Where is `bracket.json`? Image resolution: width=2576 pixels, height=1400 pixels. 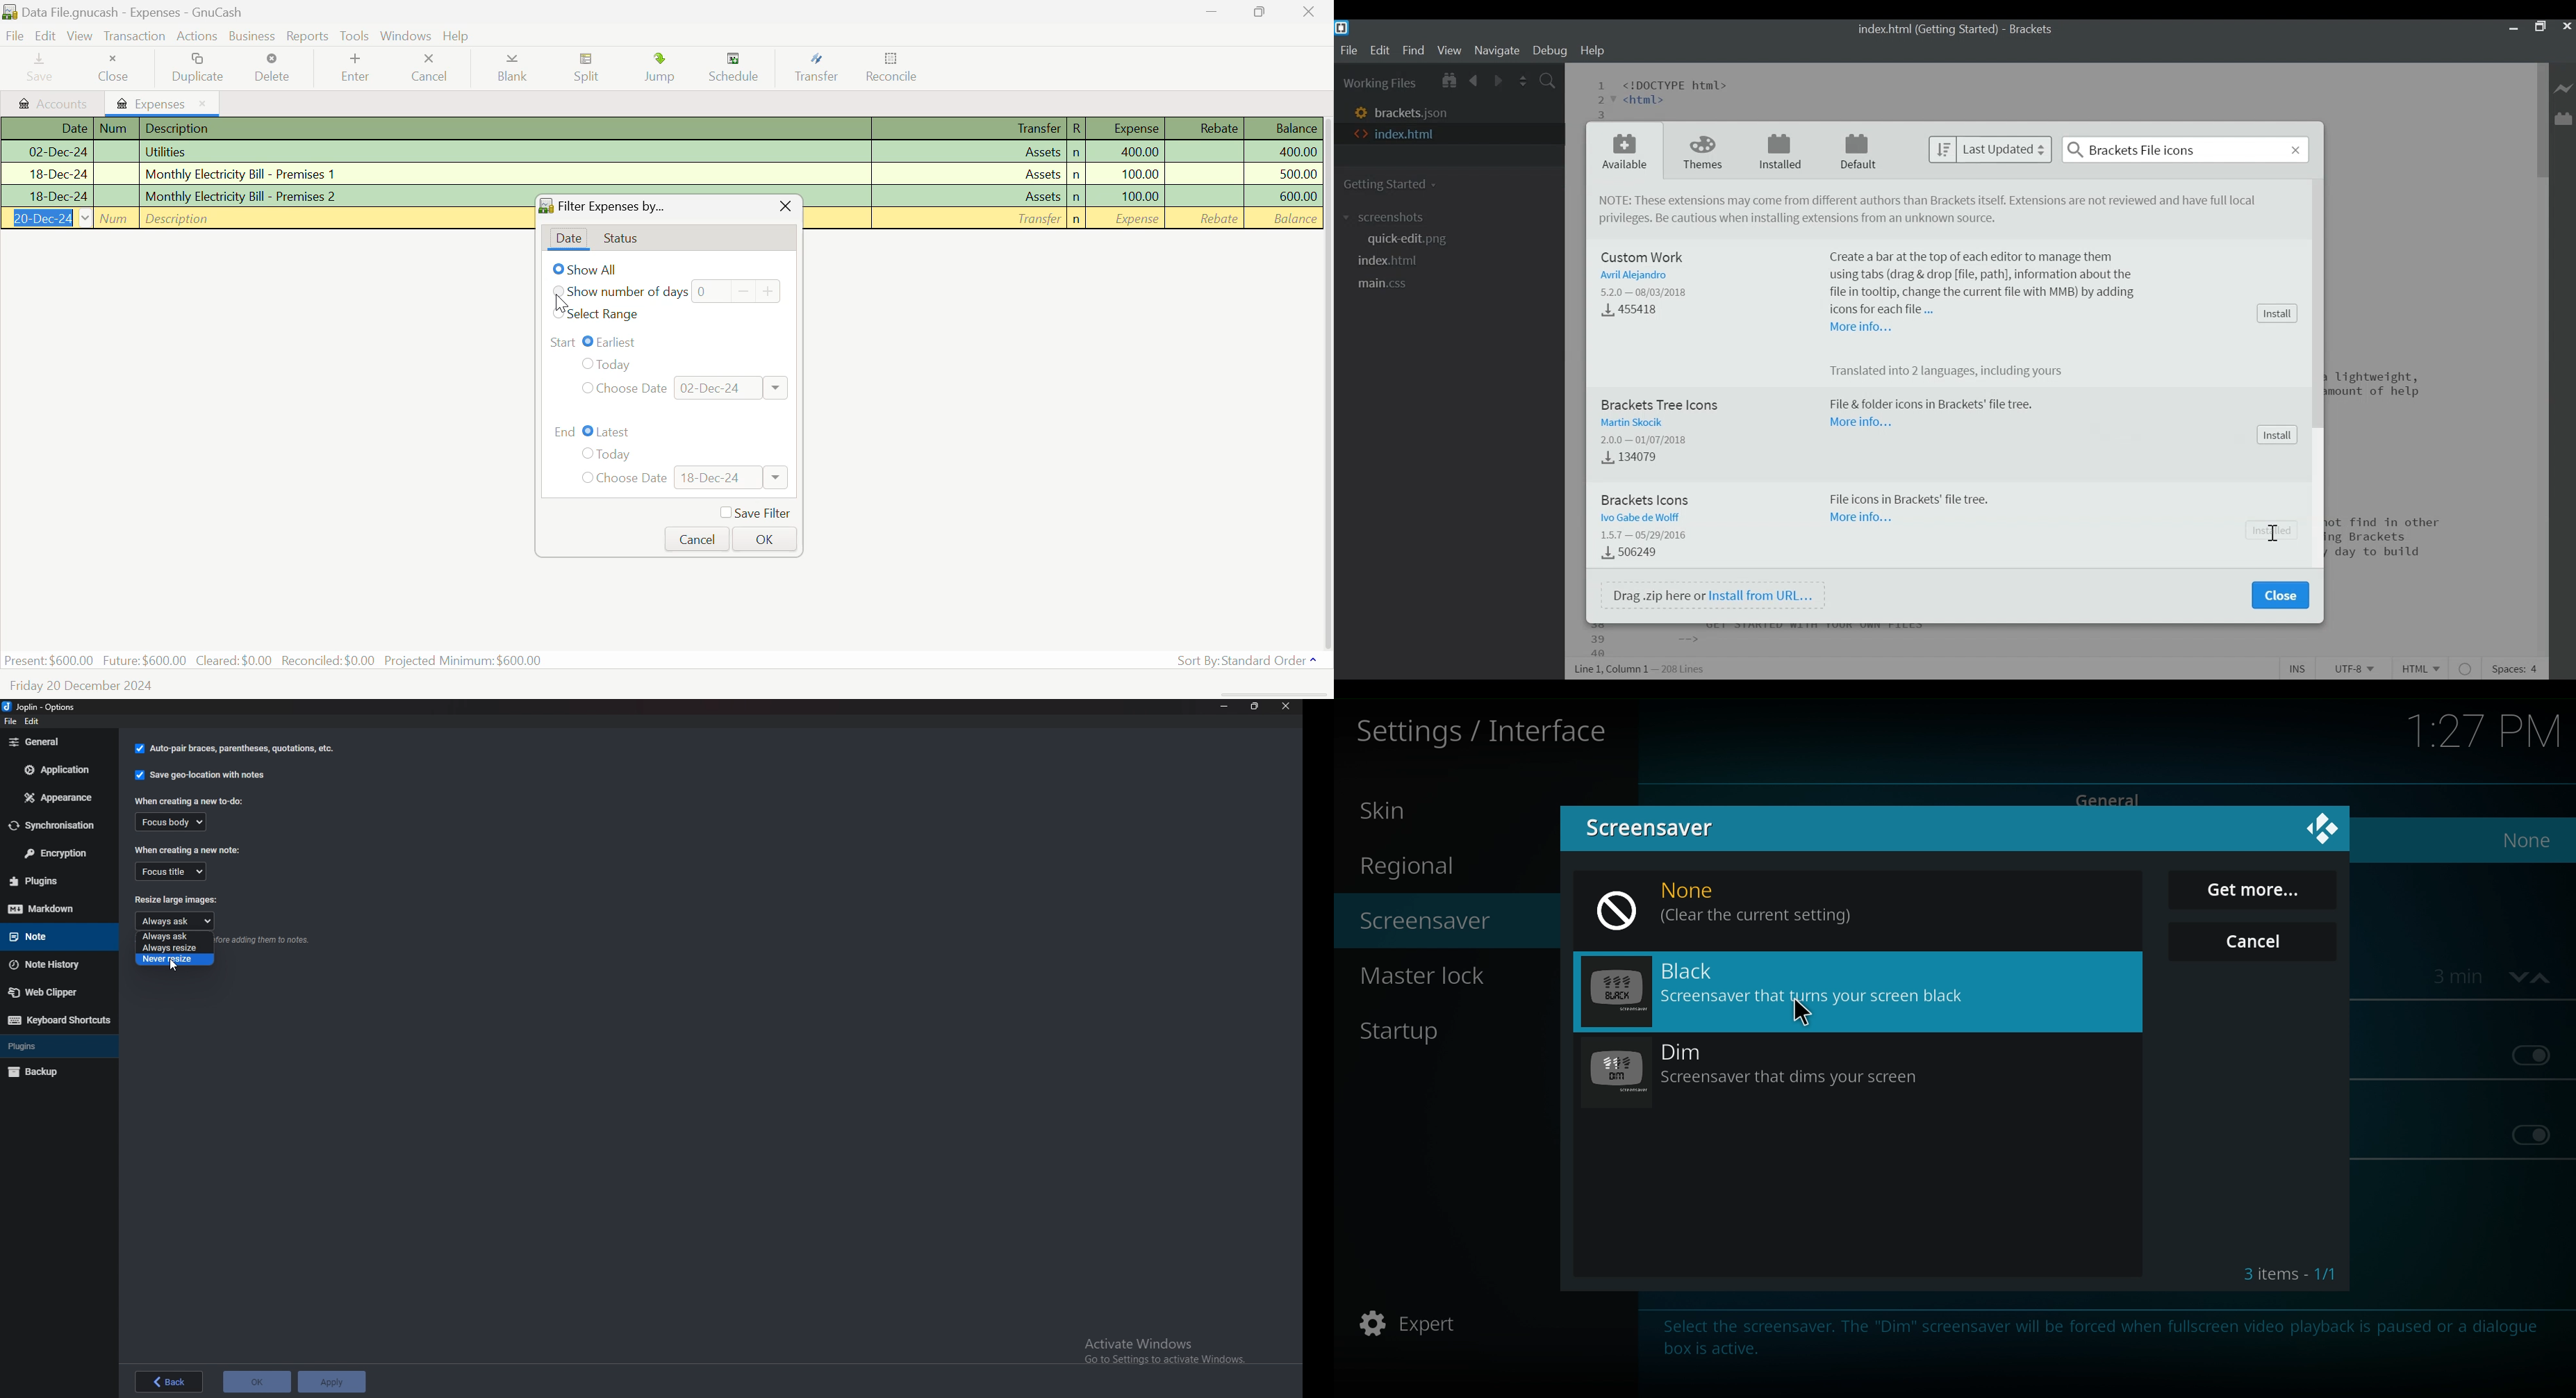
bracket.json is located at coordinates (1417, 111).